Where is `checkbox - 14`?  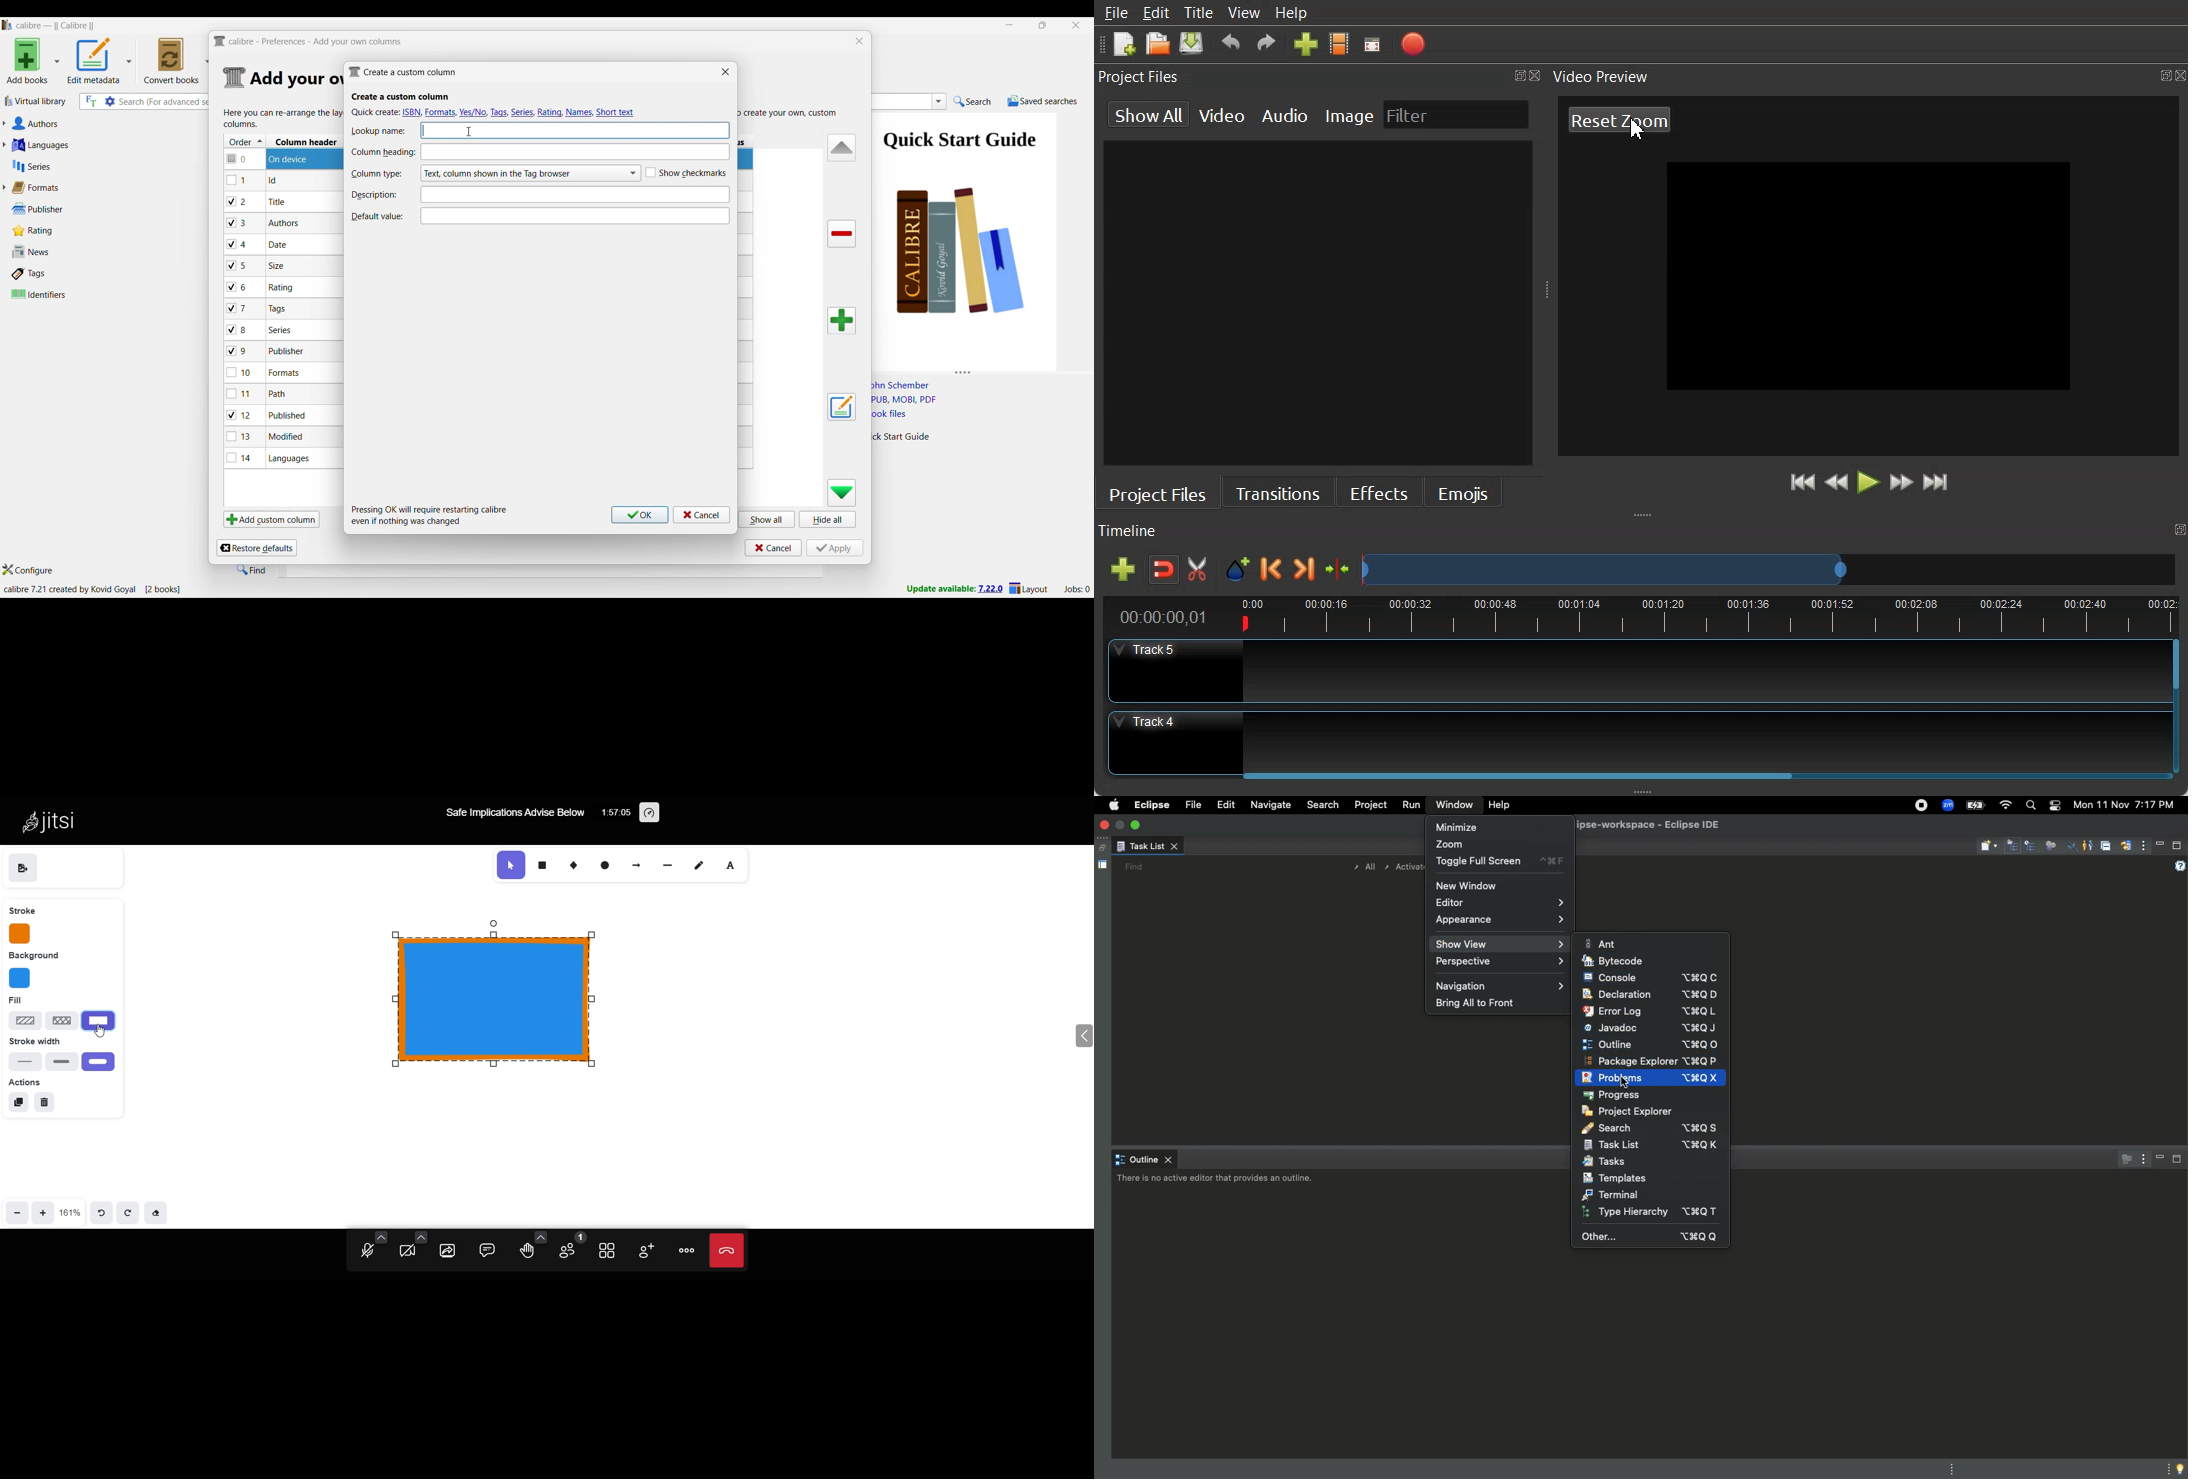
checkbox - 14 is located at coordinates (239, 458).